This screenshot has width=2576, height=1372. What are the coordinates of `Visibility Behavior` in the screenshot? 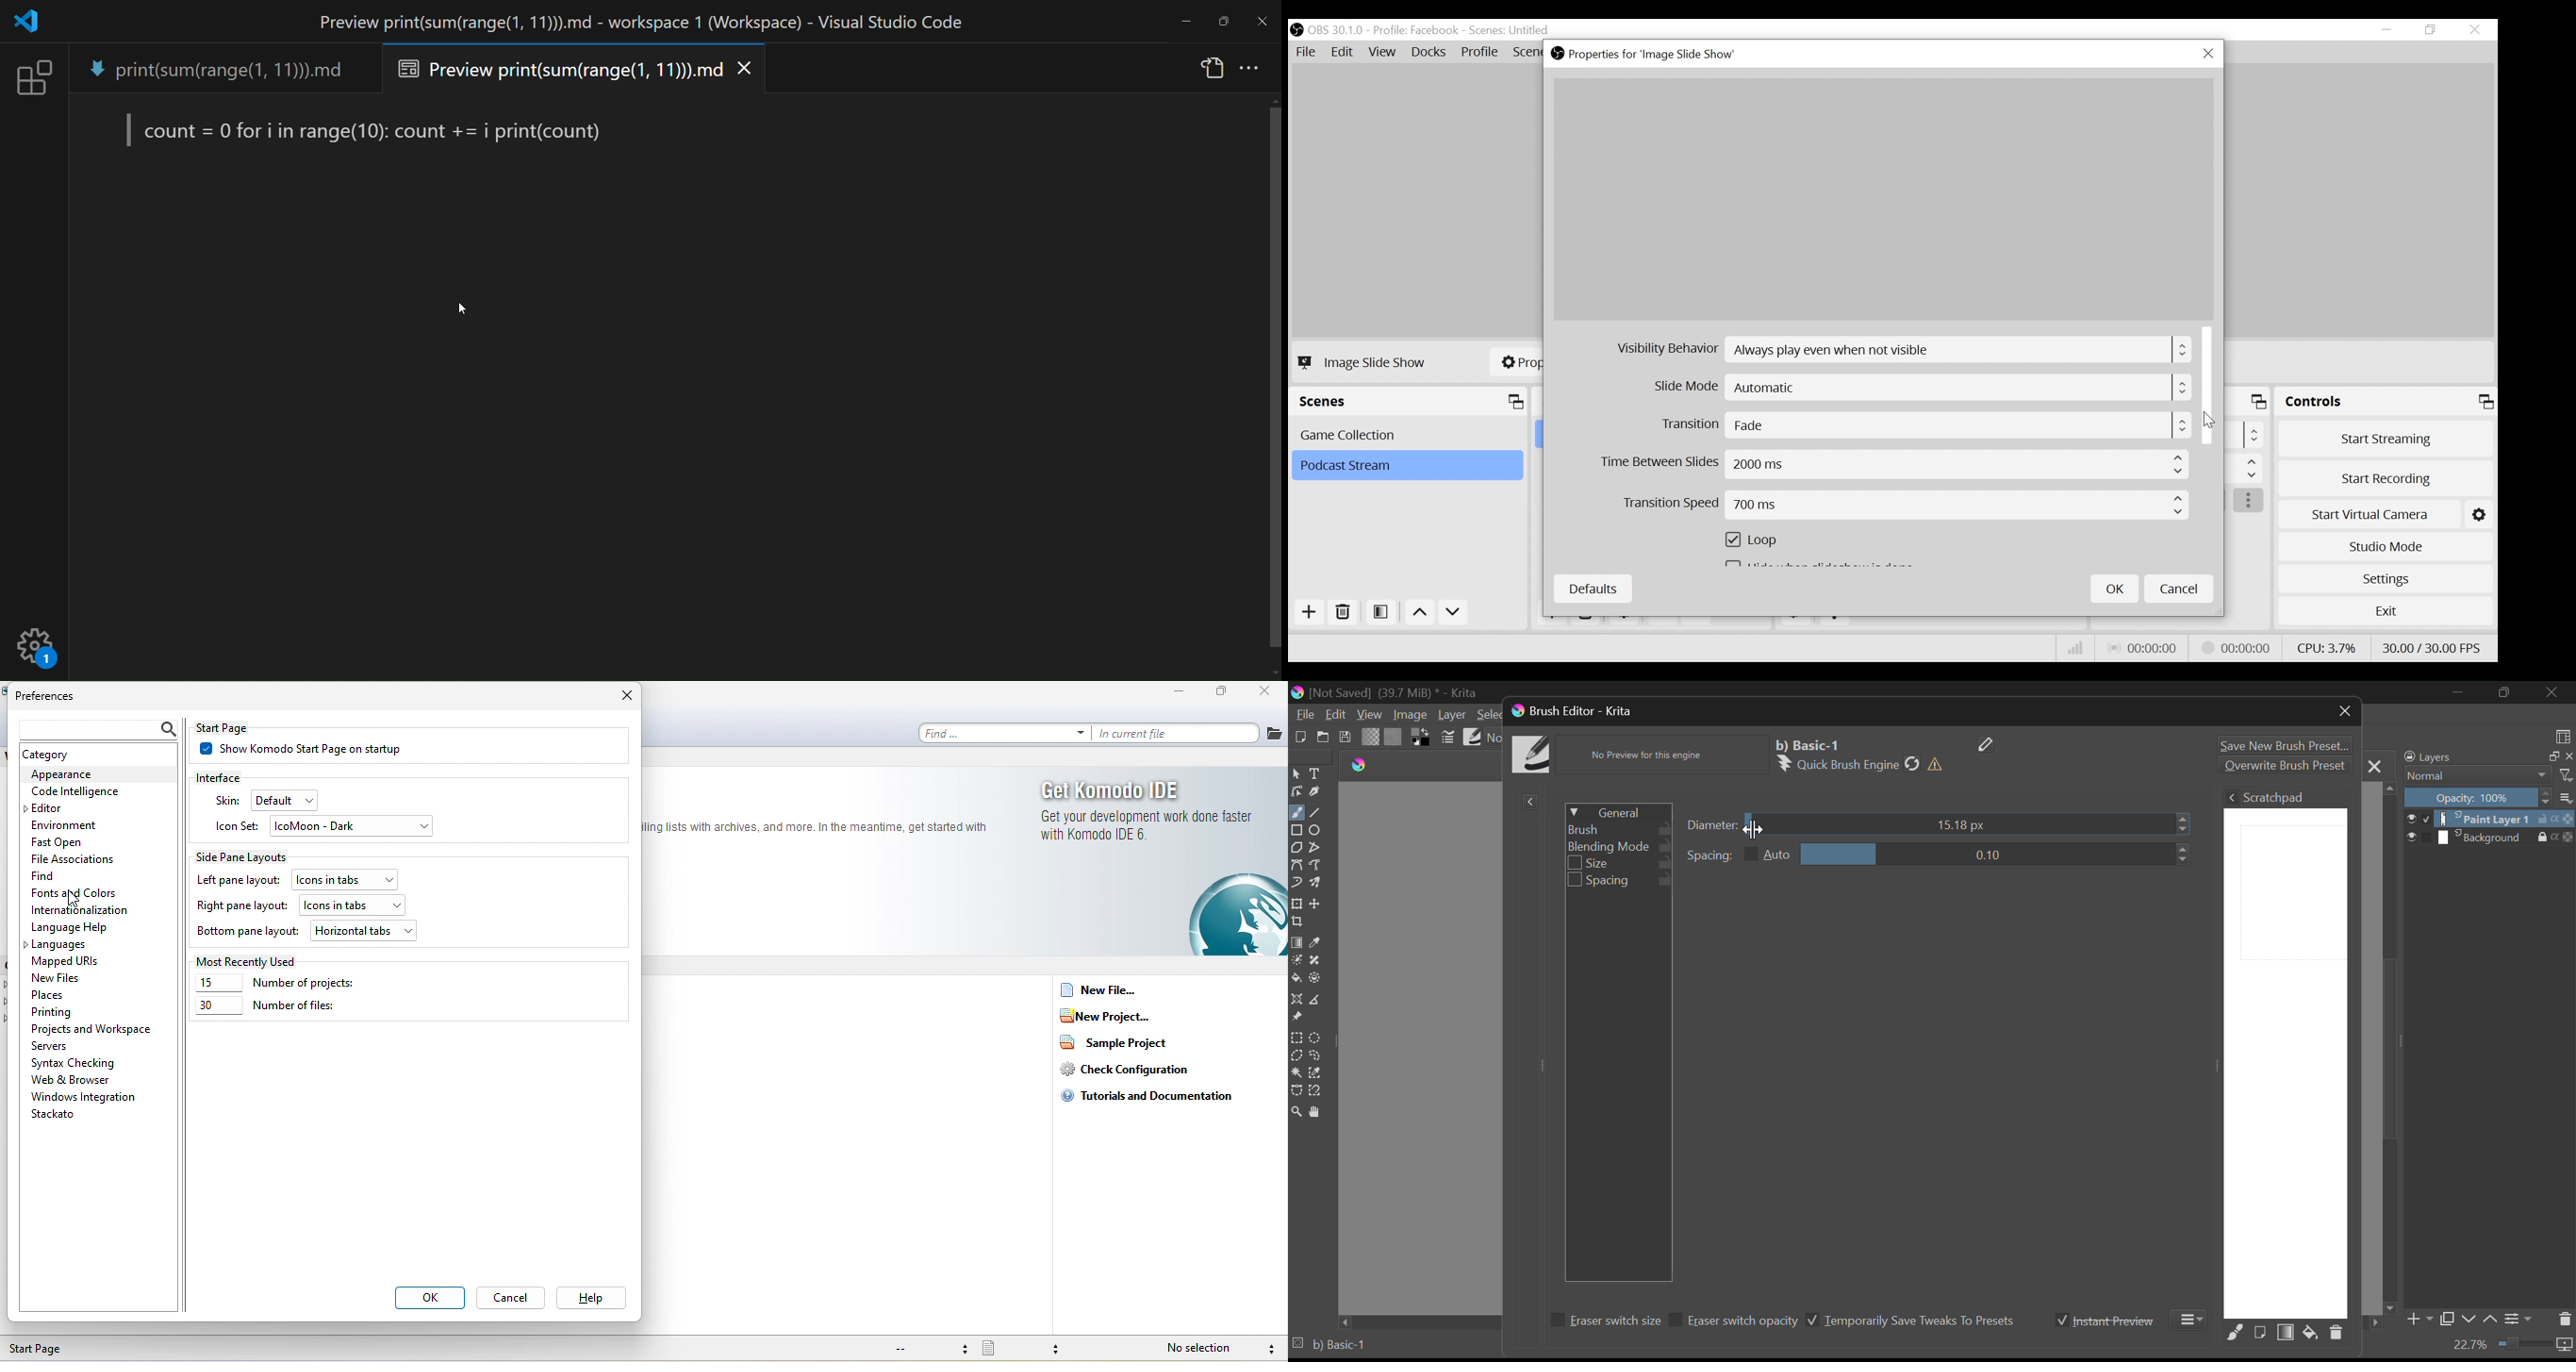 It's located at (1905, 350).